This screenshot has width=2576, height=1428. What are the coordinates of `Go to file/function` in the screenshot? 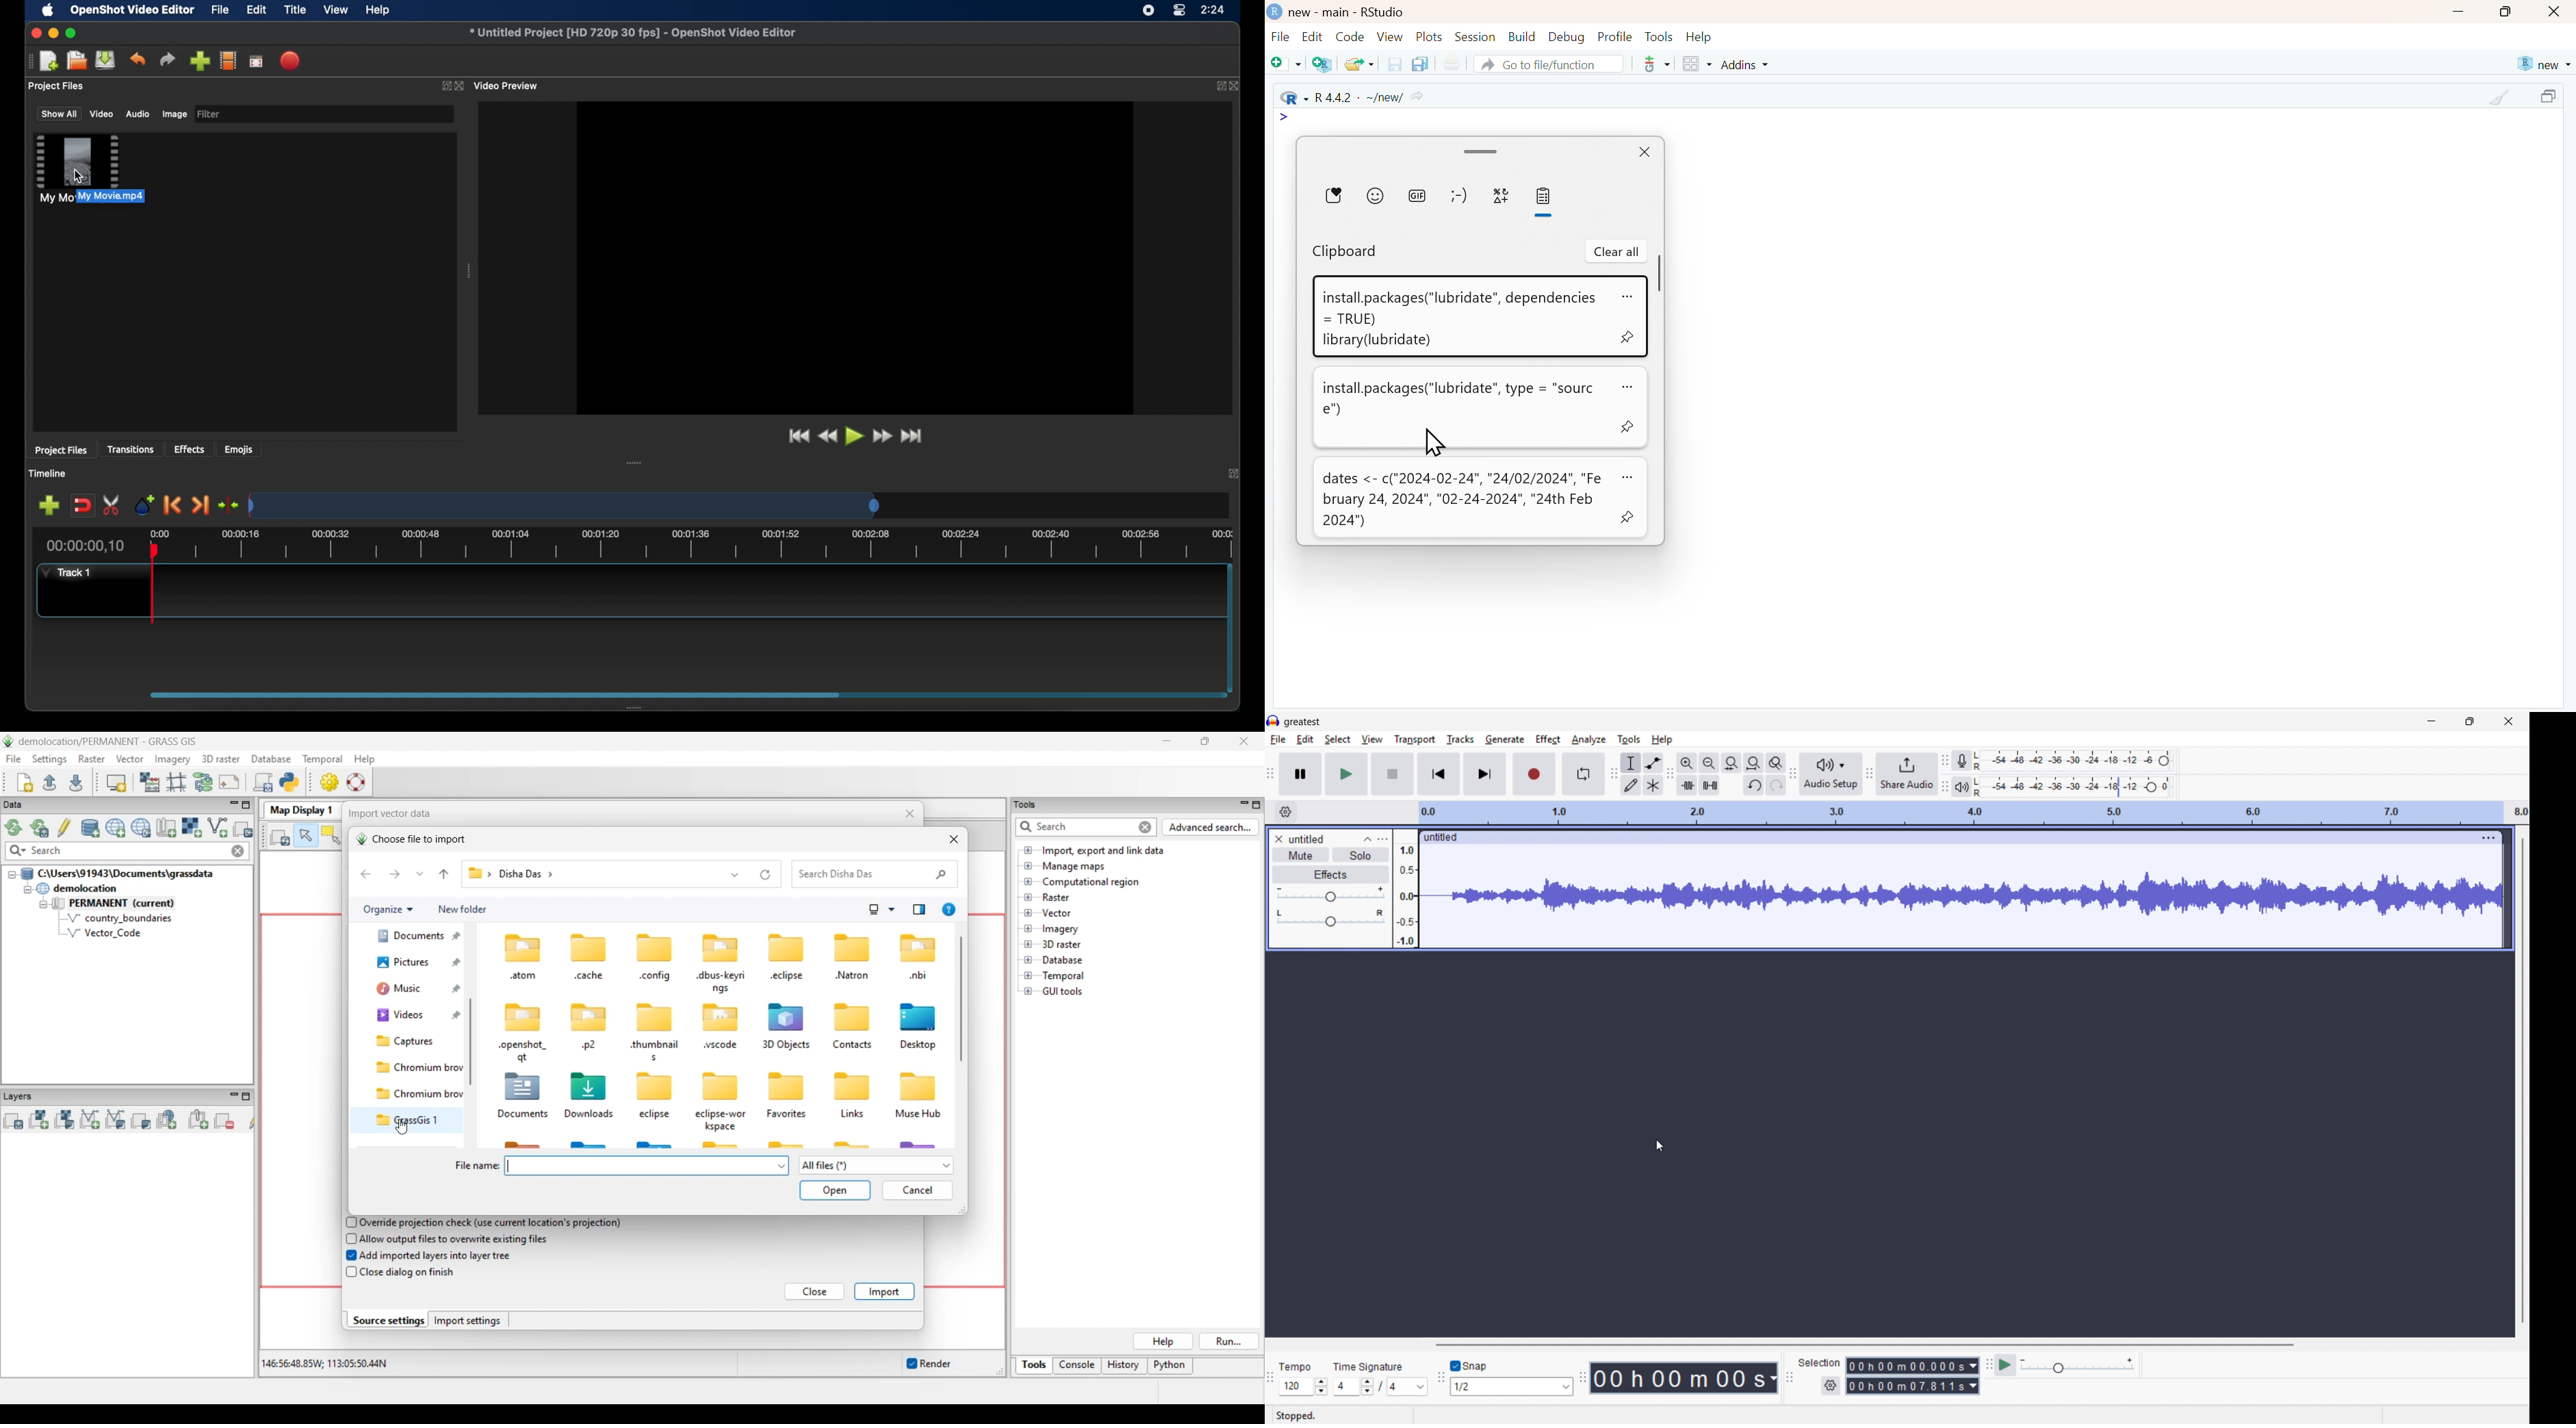 It's located at (1547, 64).